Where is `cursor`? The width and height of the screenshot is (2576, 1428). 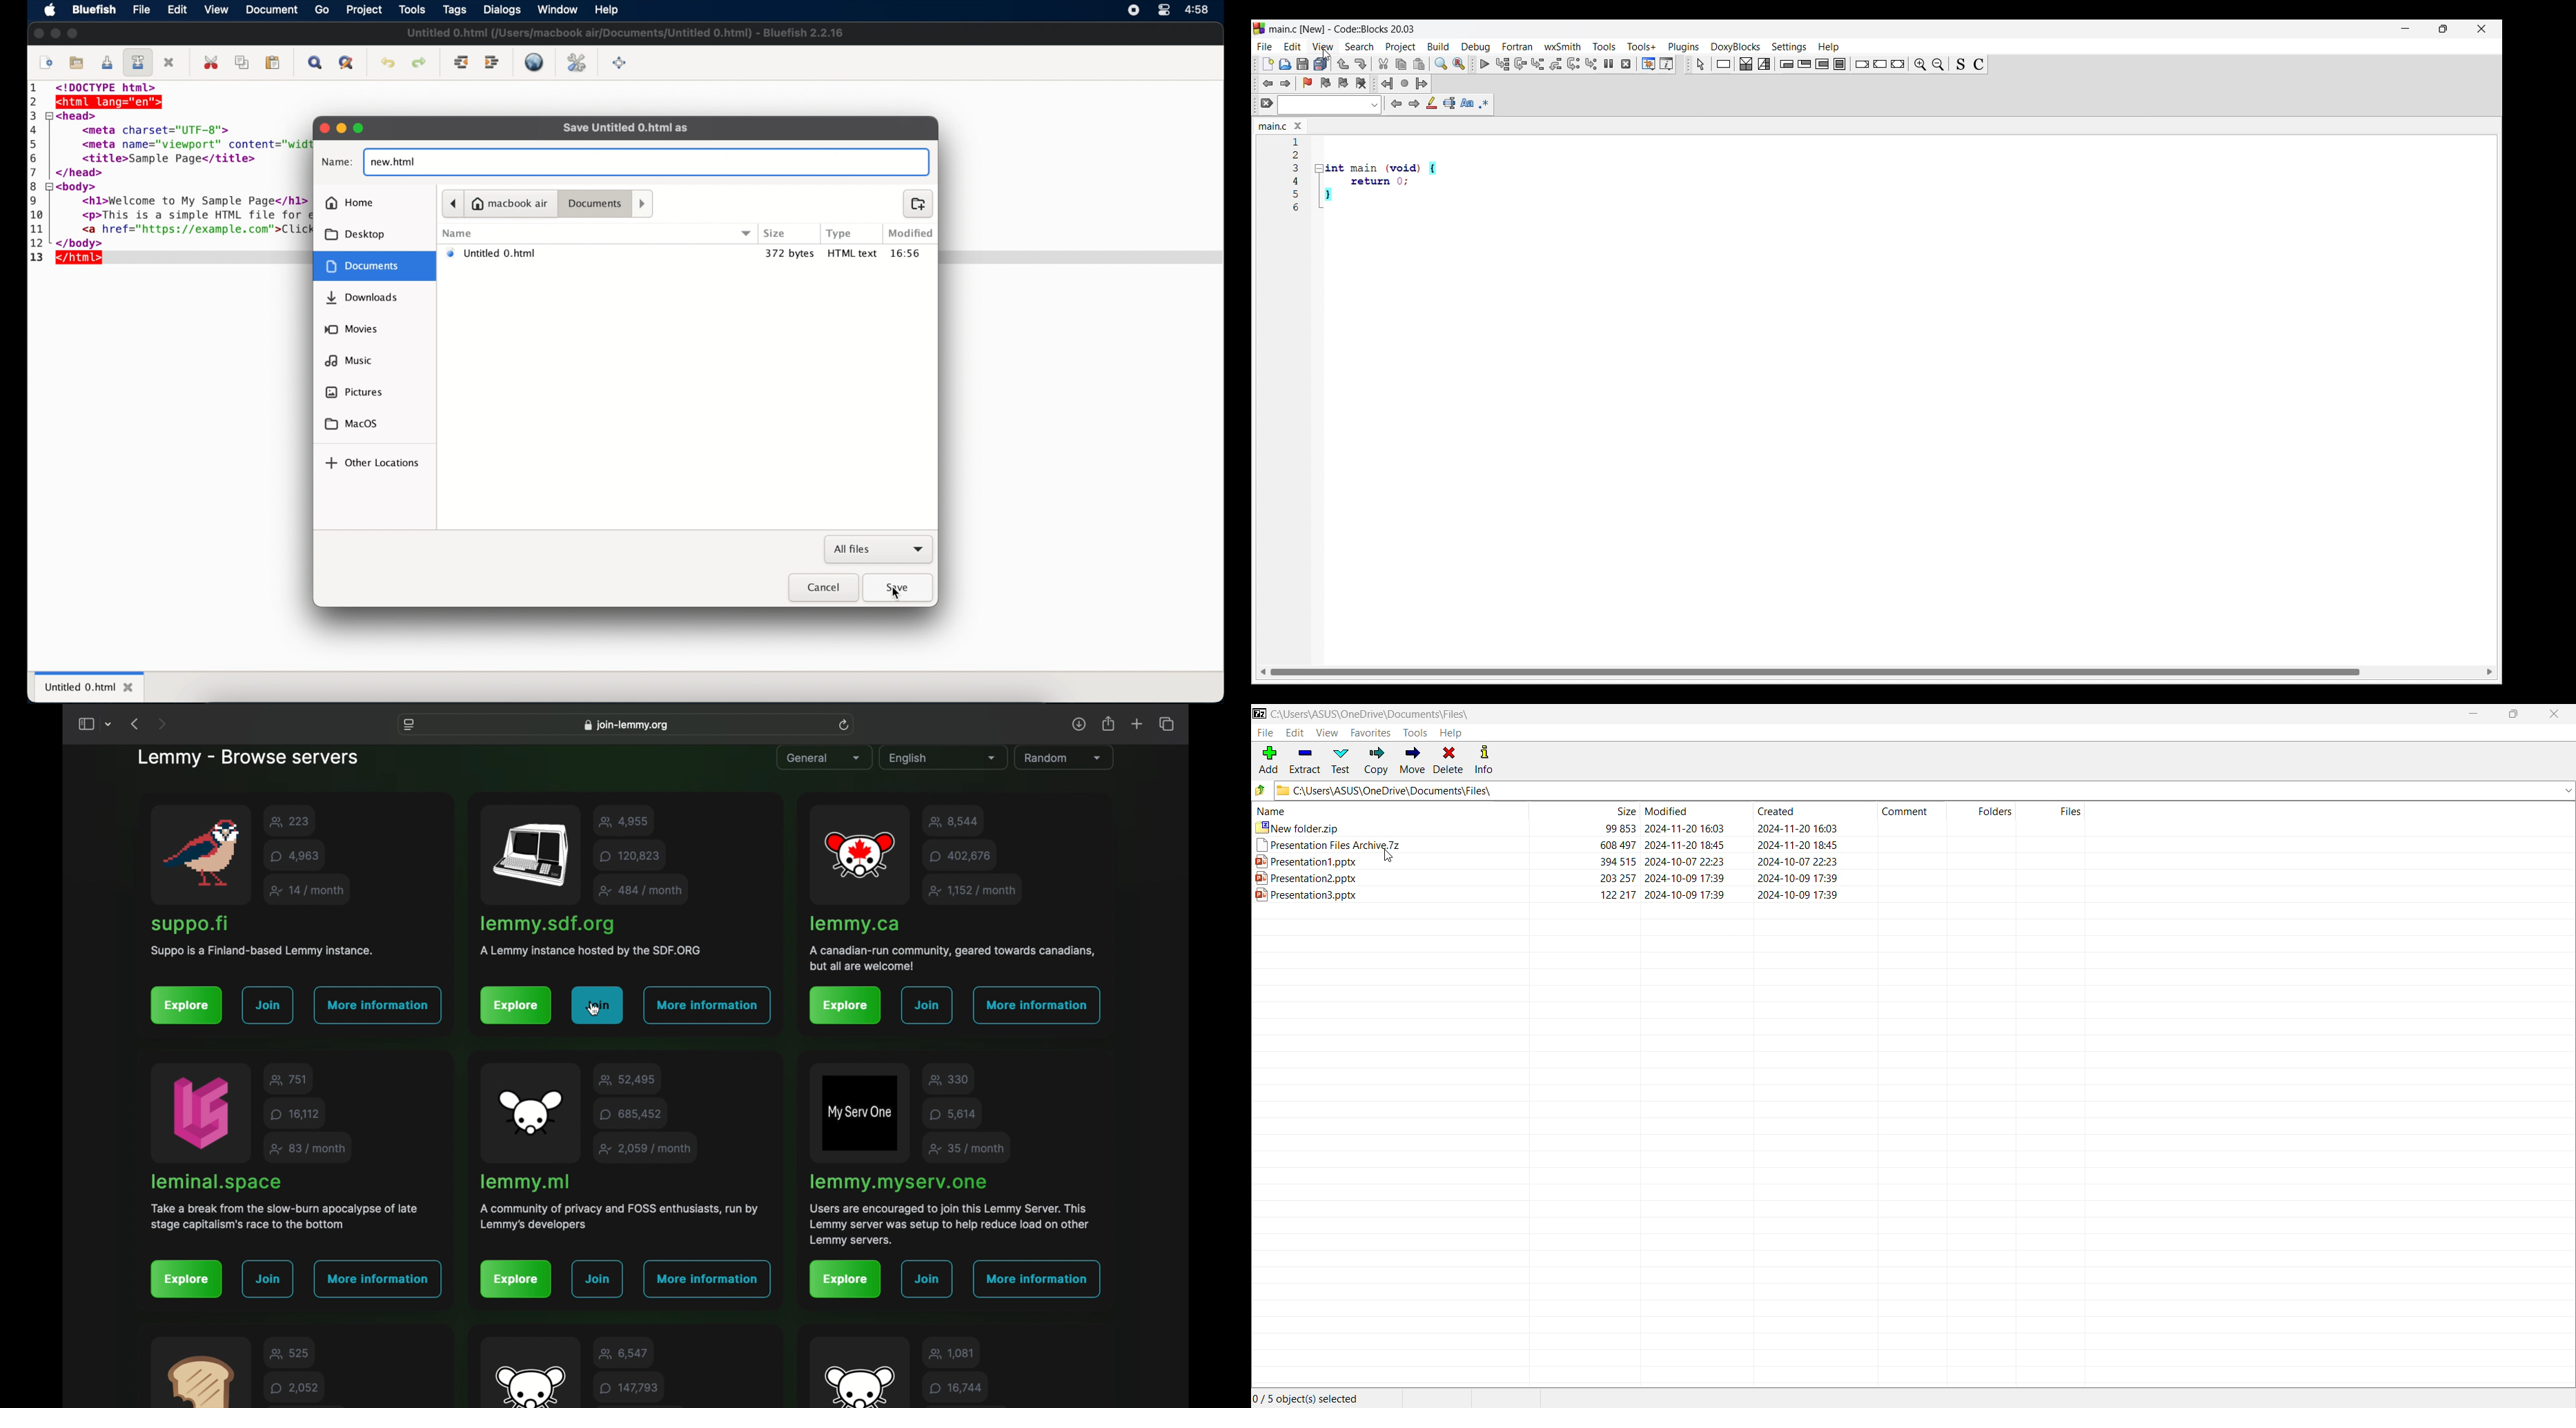 cursor is located at coordinates (1328, 59).